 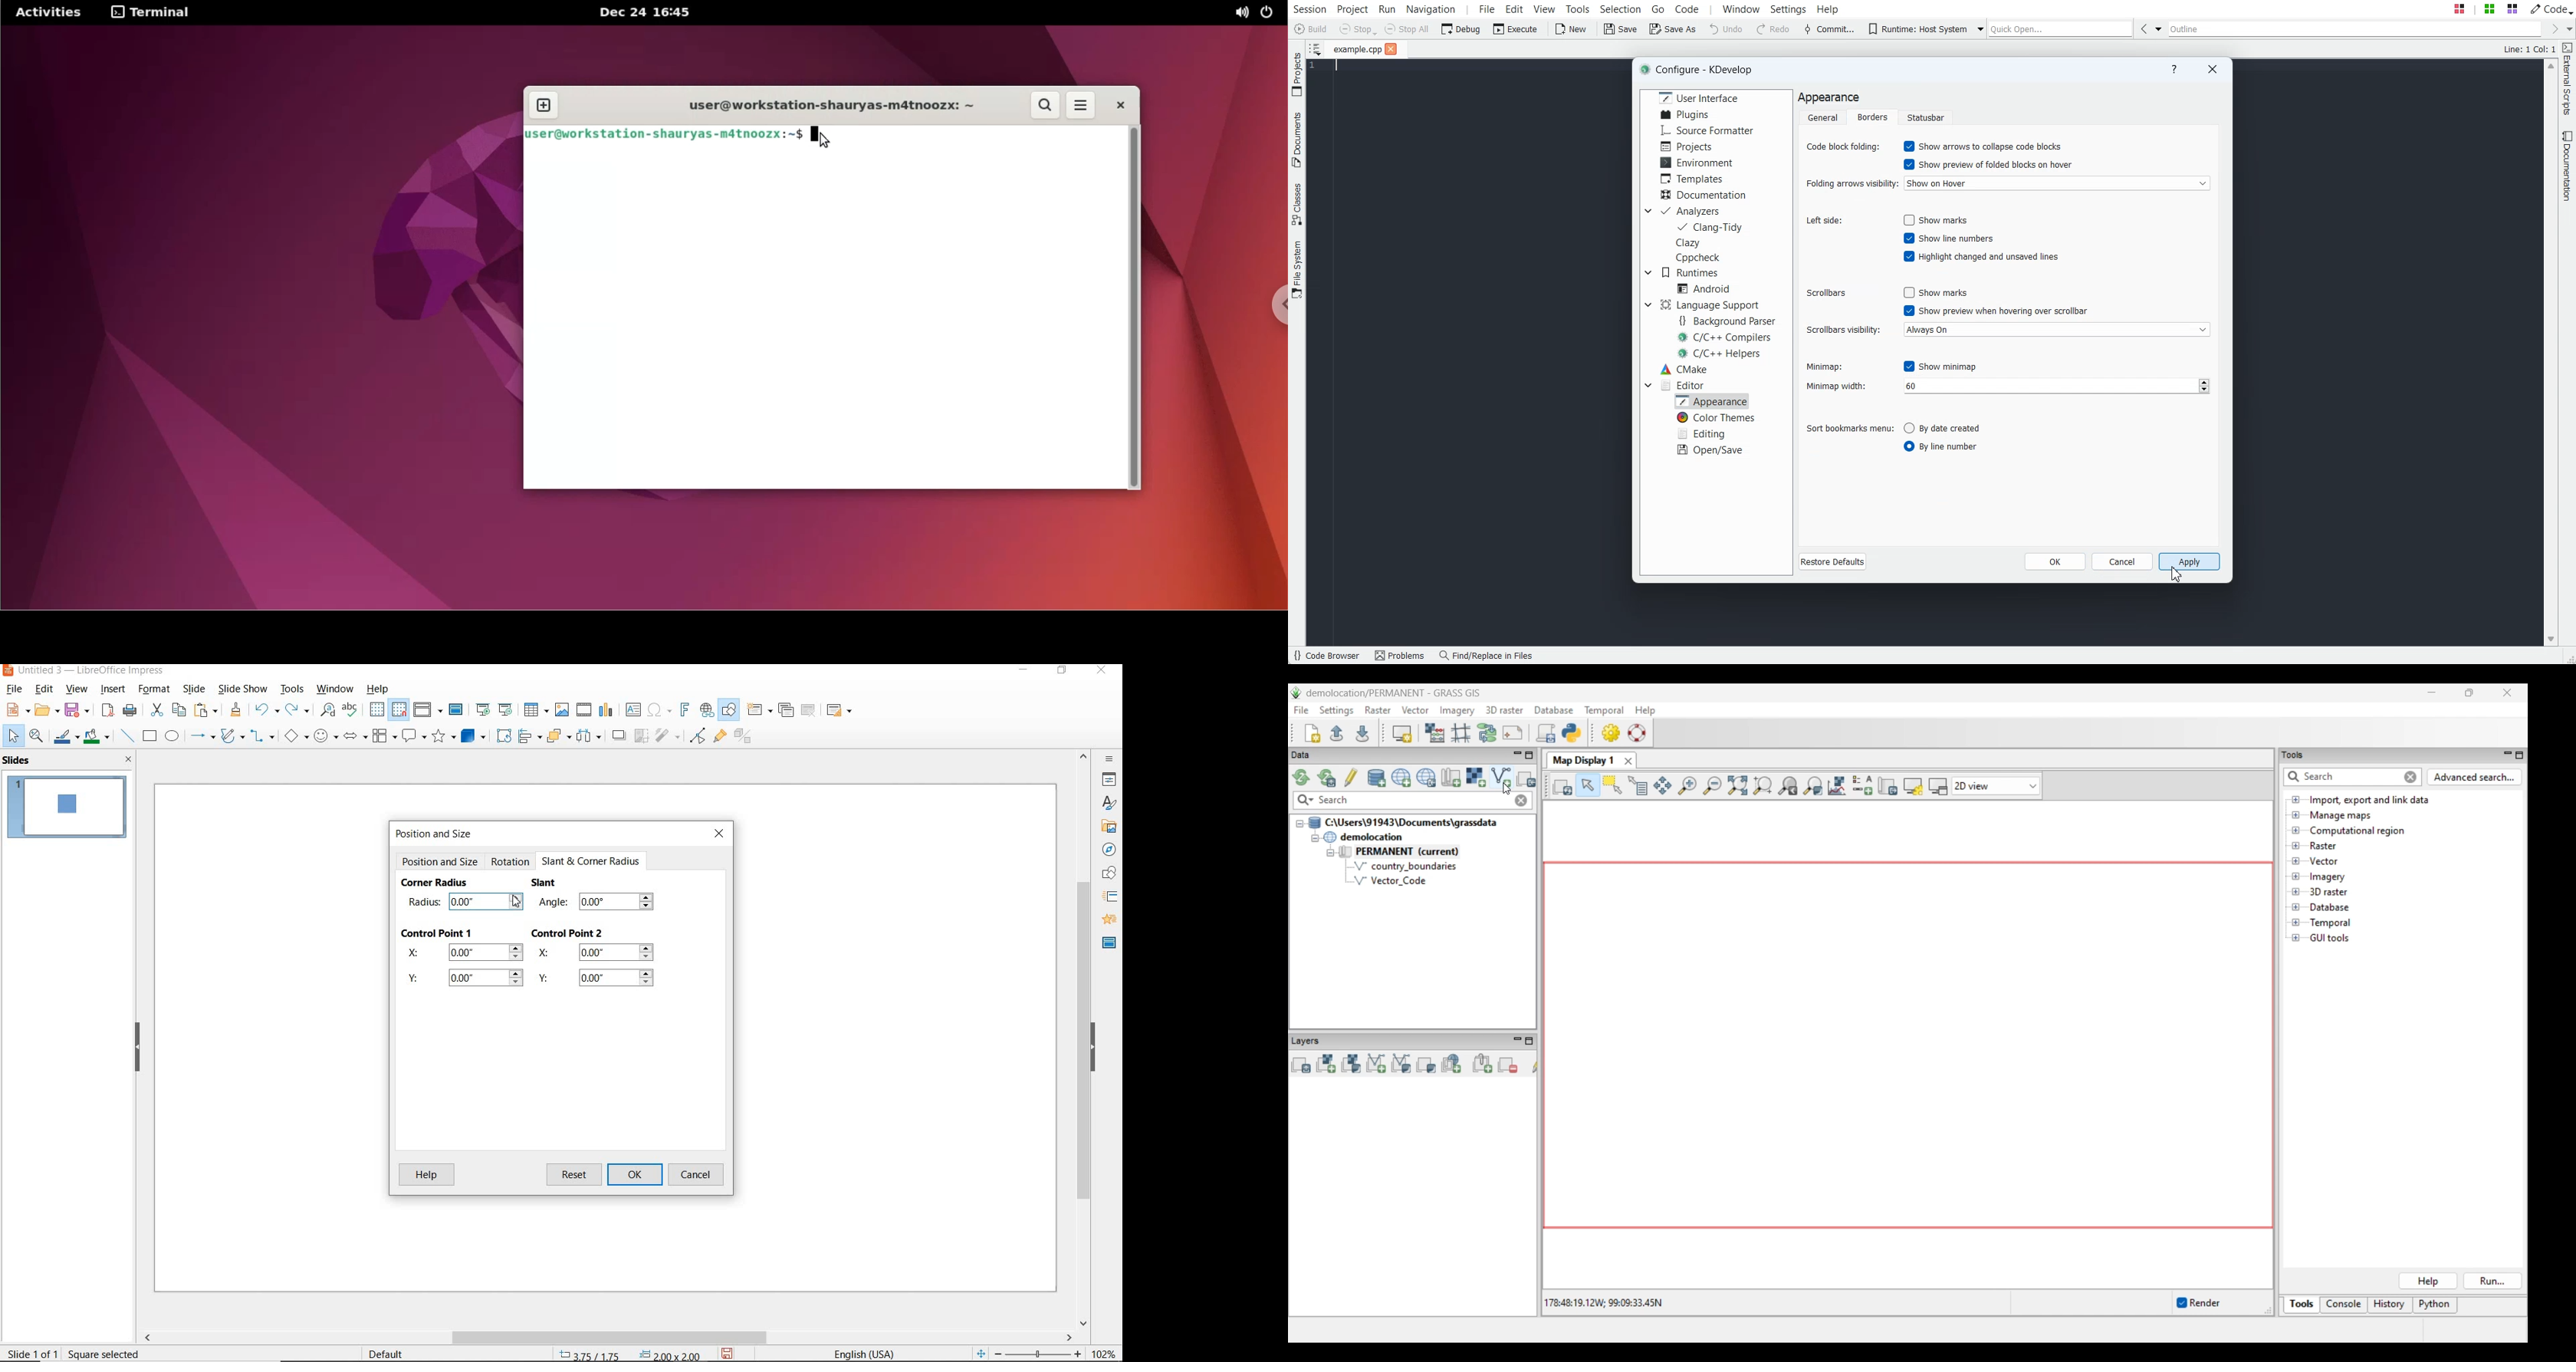 I want to click on insert, so click(x=115, y=690).